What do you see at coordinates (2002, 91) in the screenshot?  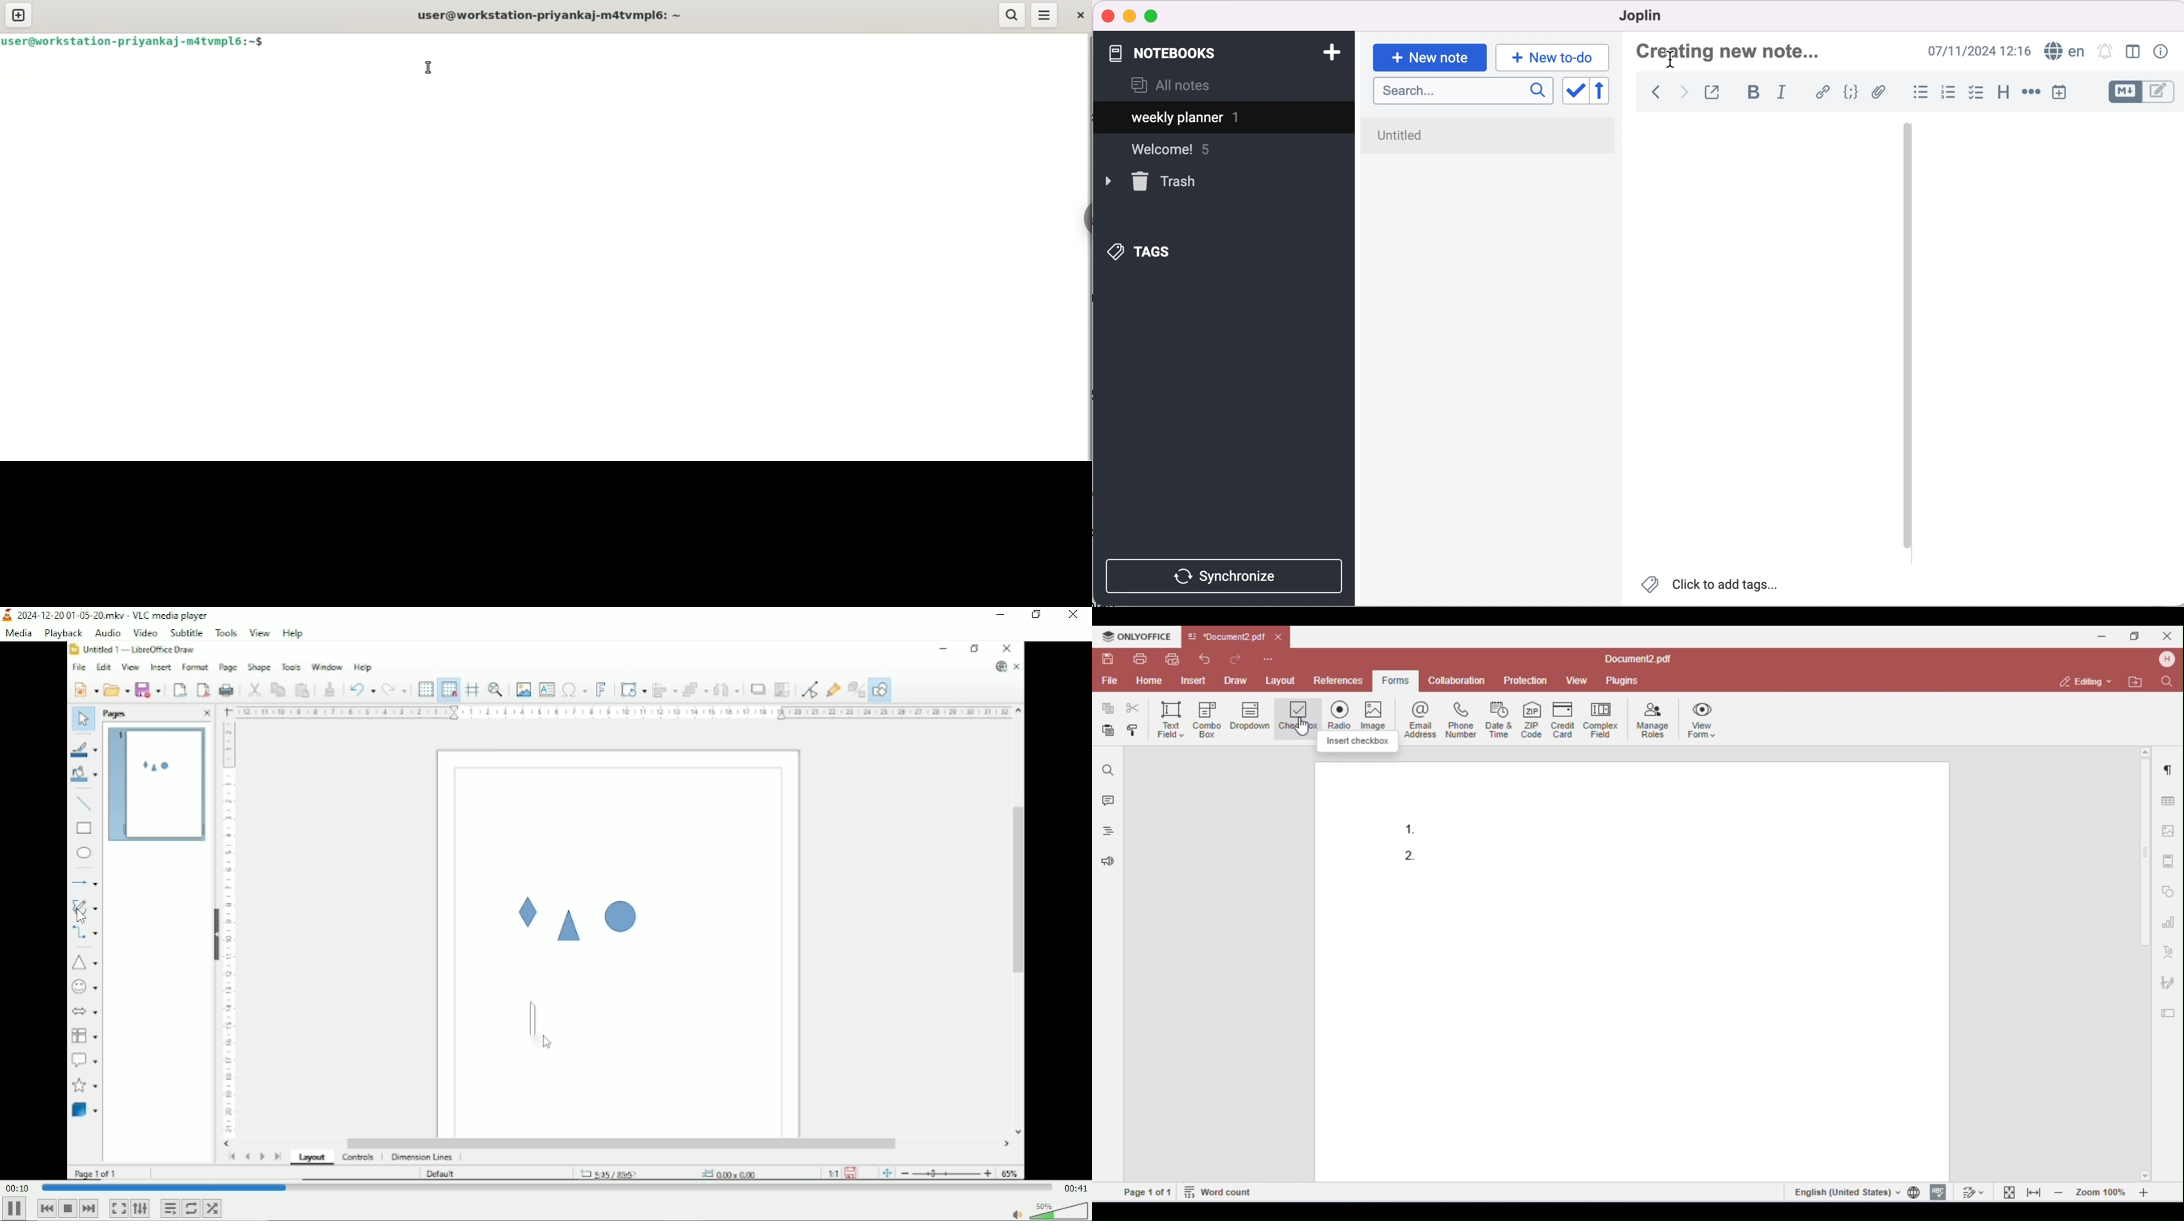 I see `heading` at bounding box center [2002, 91].